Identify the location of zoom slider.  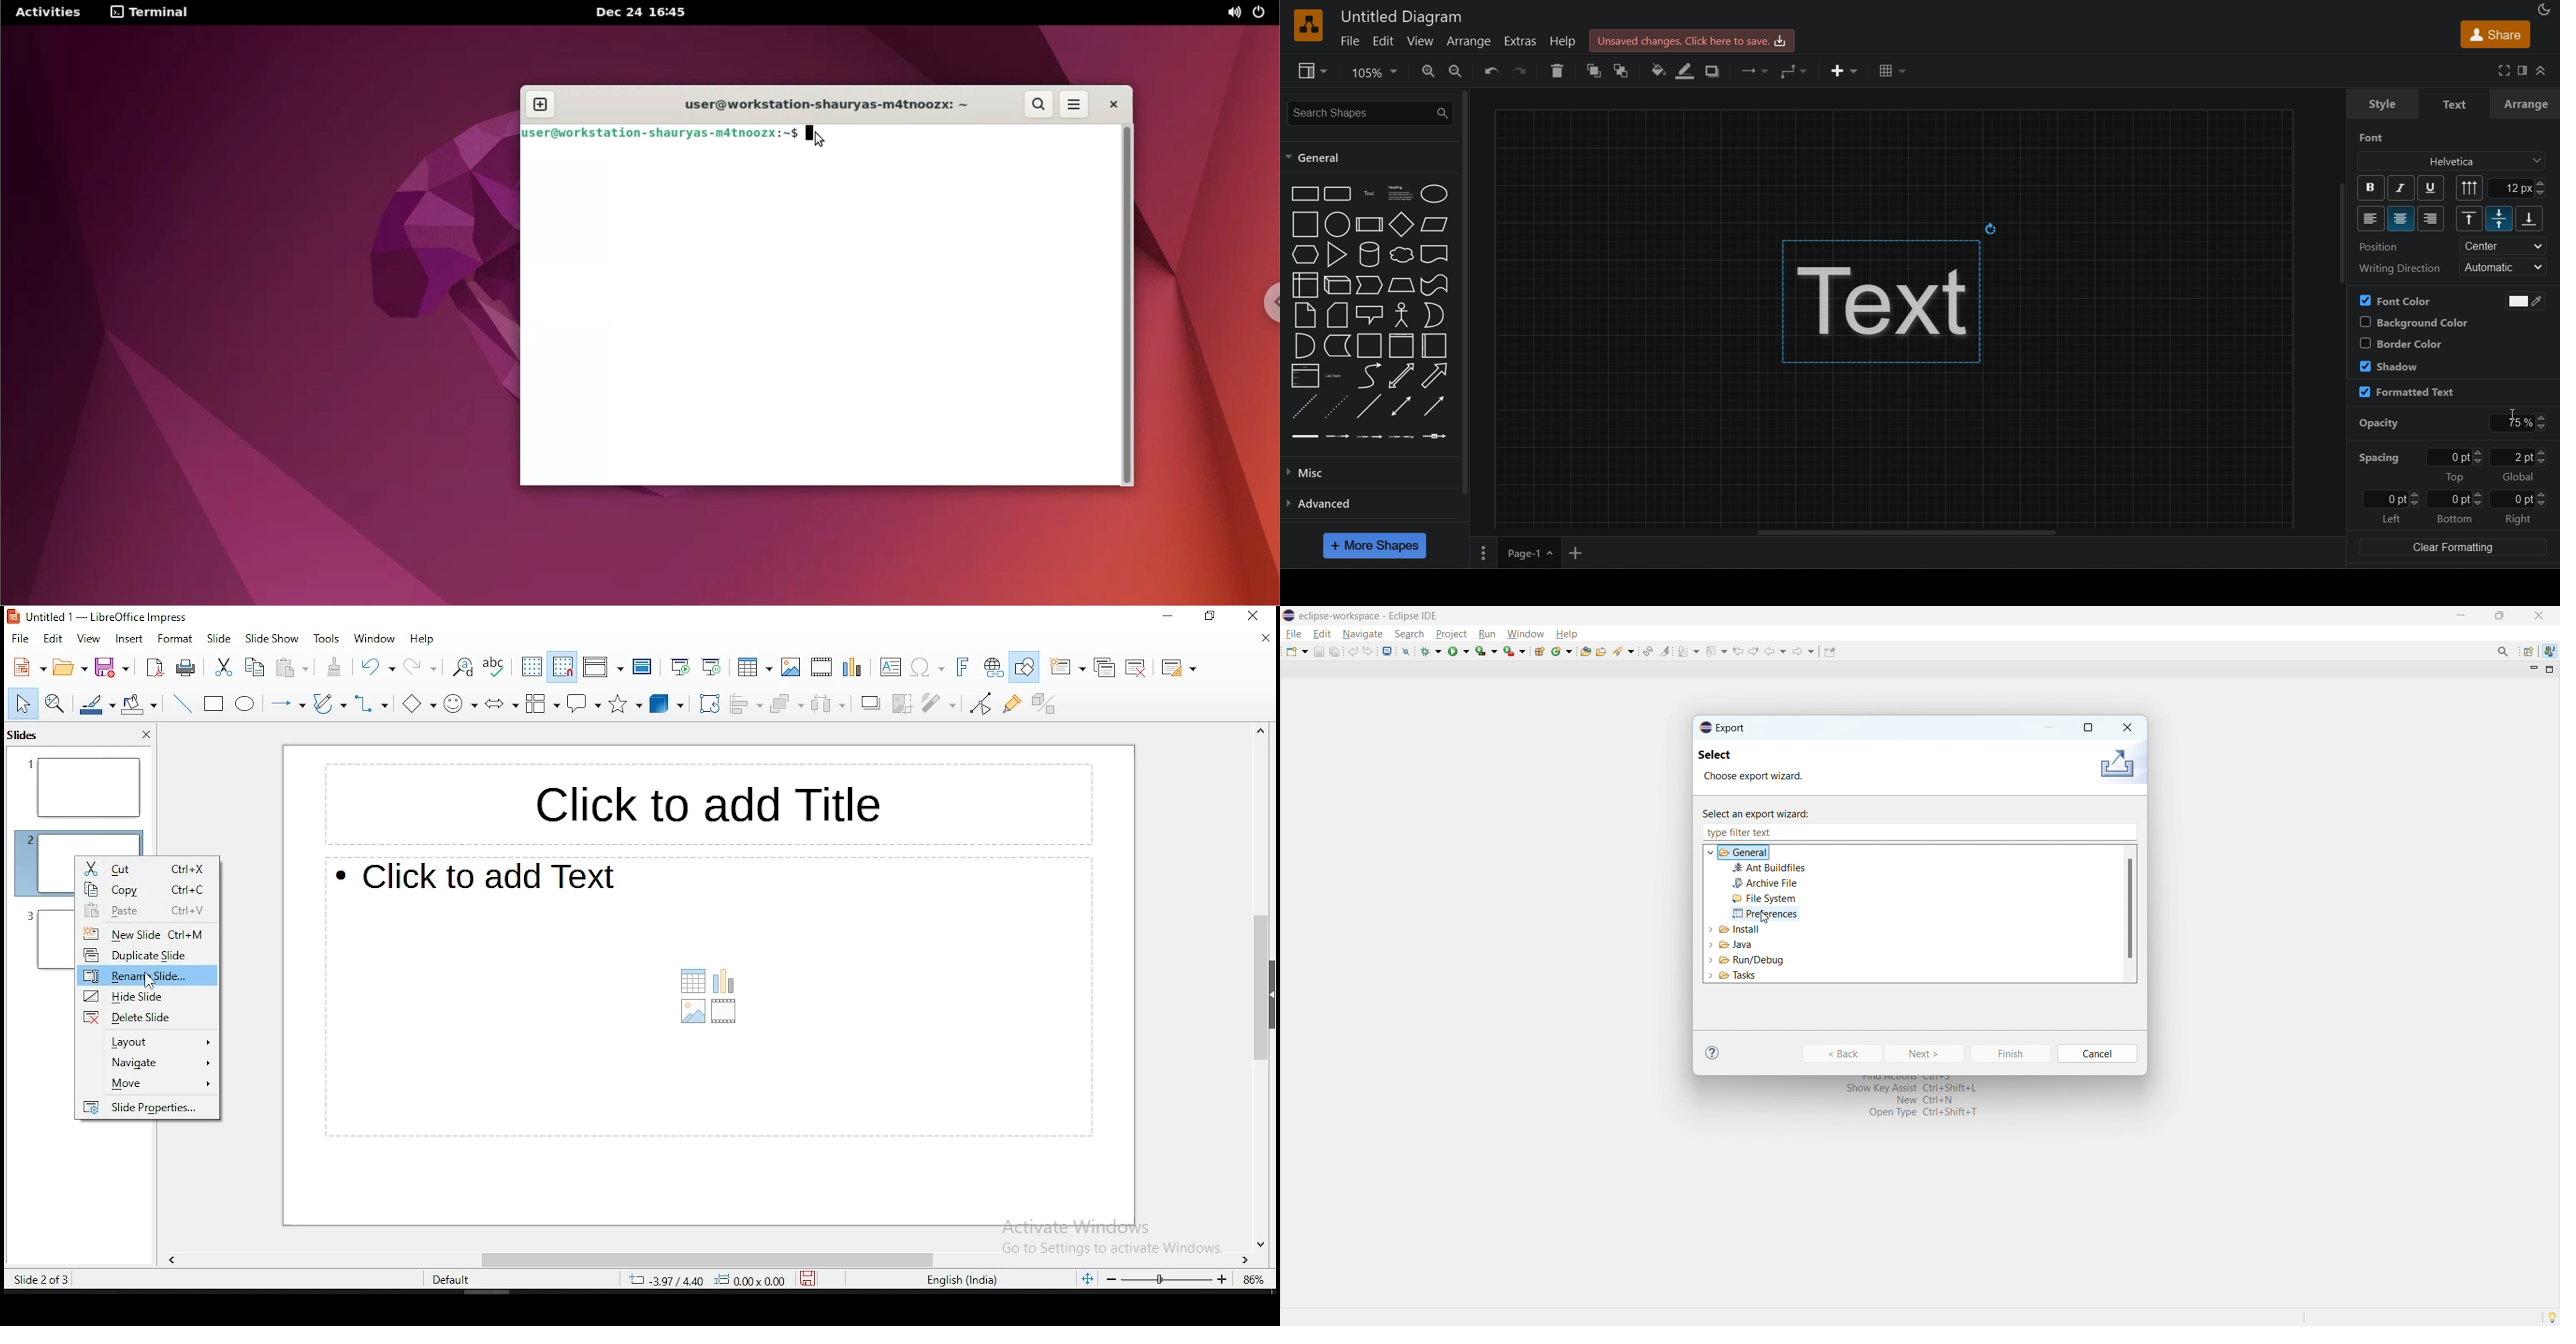
(1167, 1279).